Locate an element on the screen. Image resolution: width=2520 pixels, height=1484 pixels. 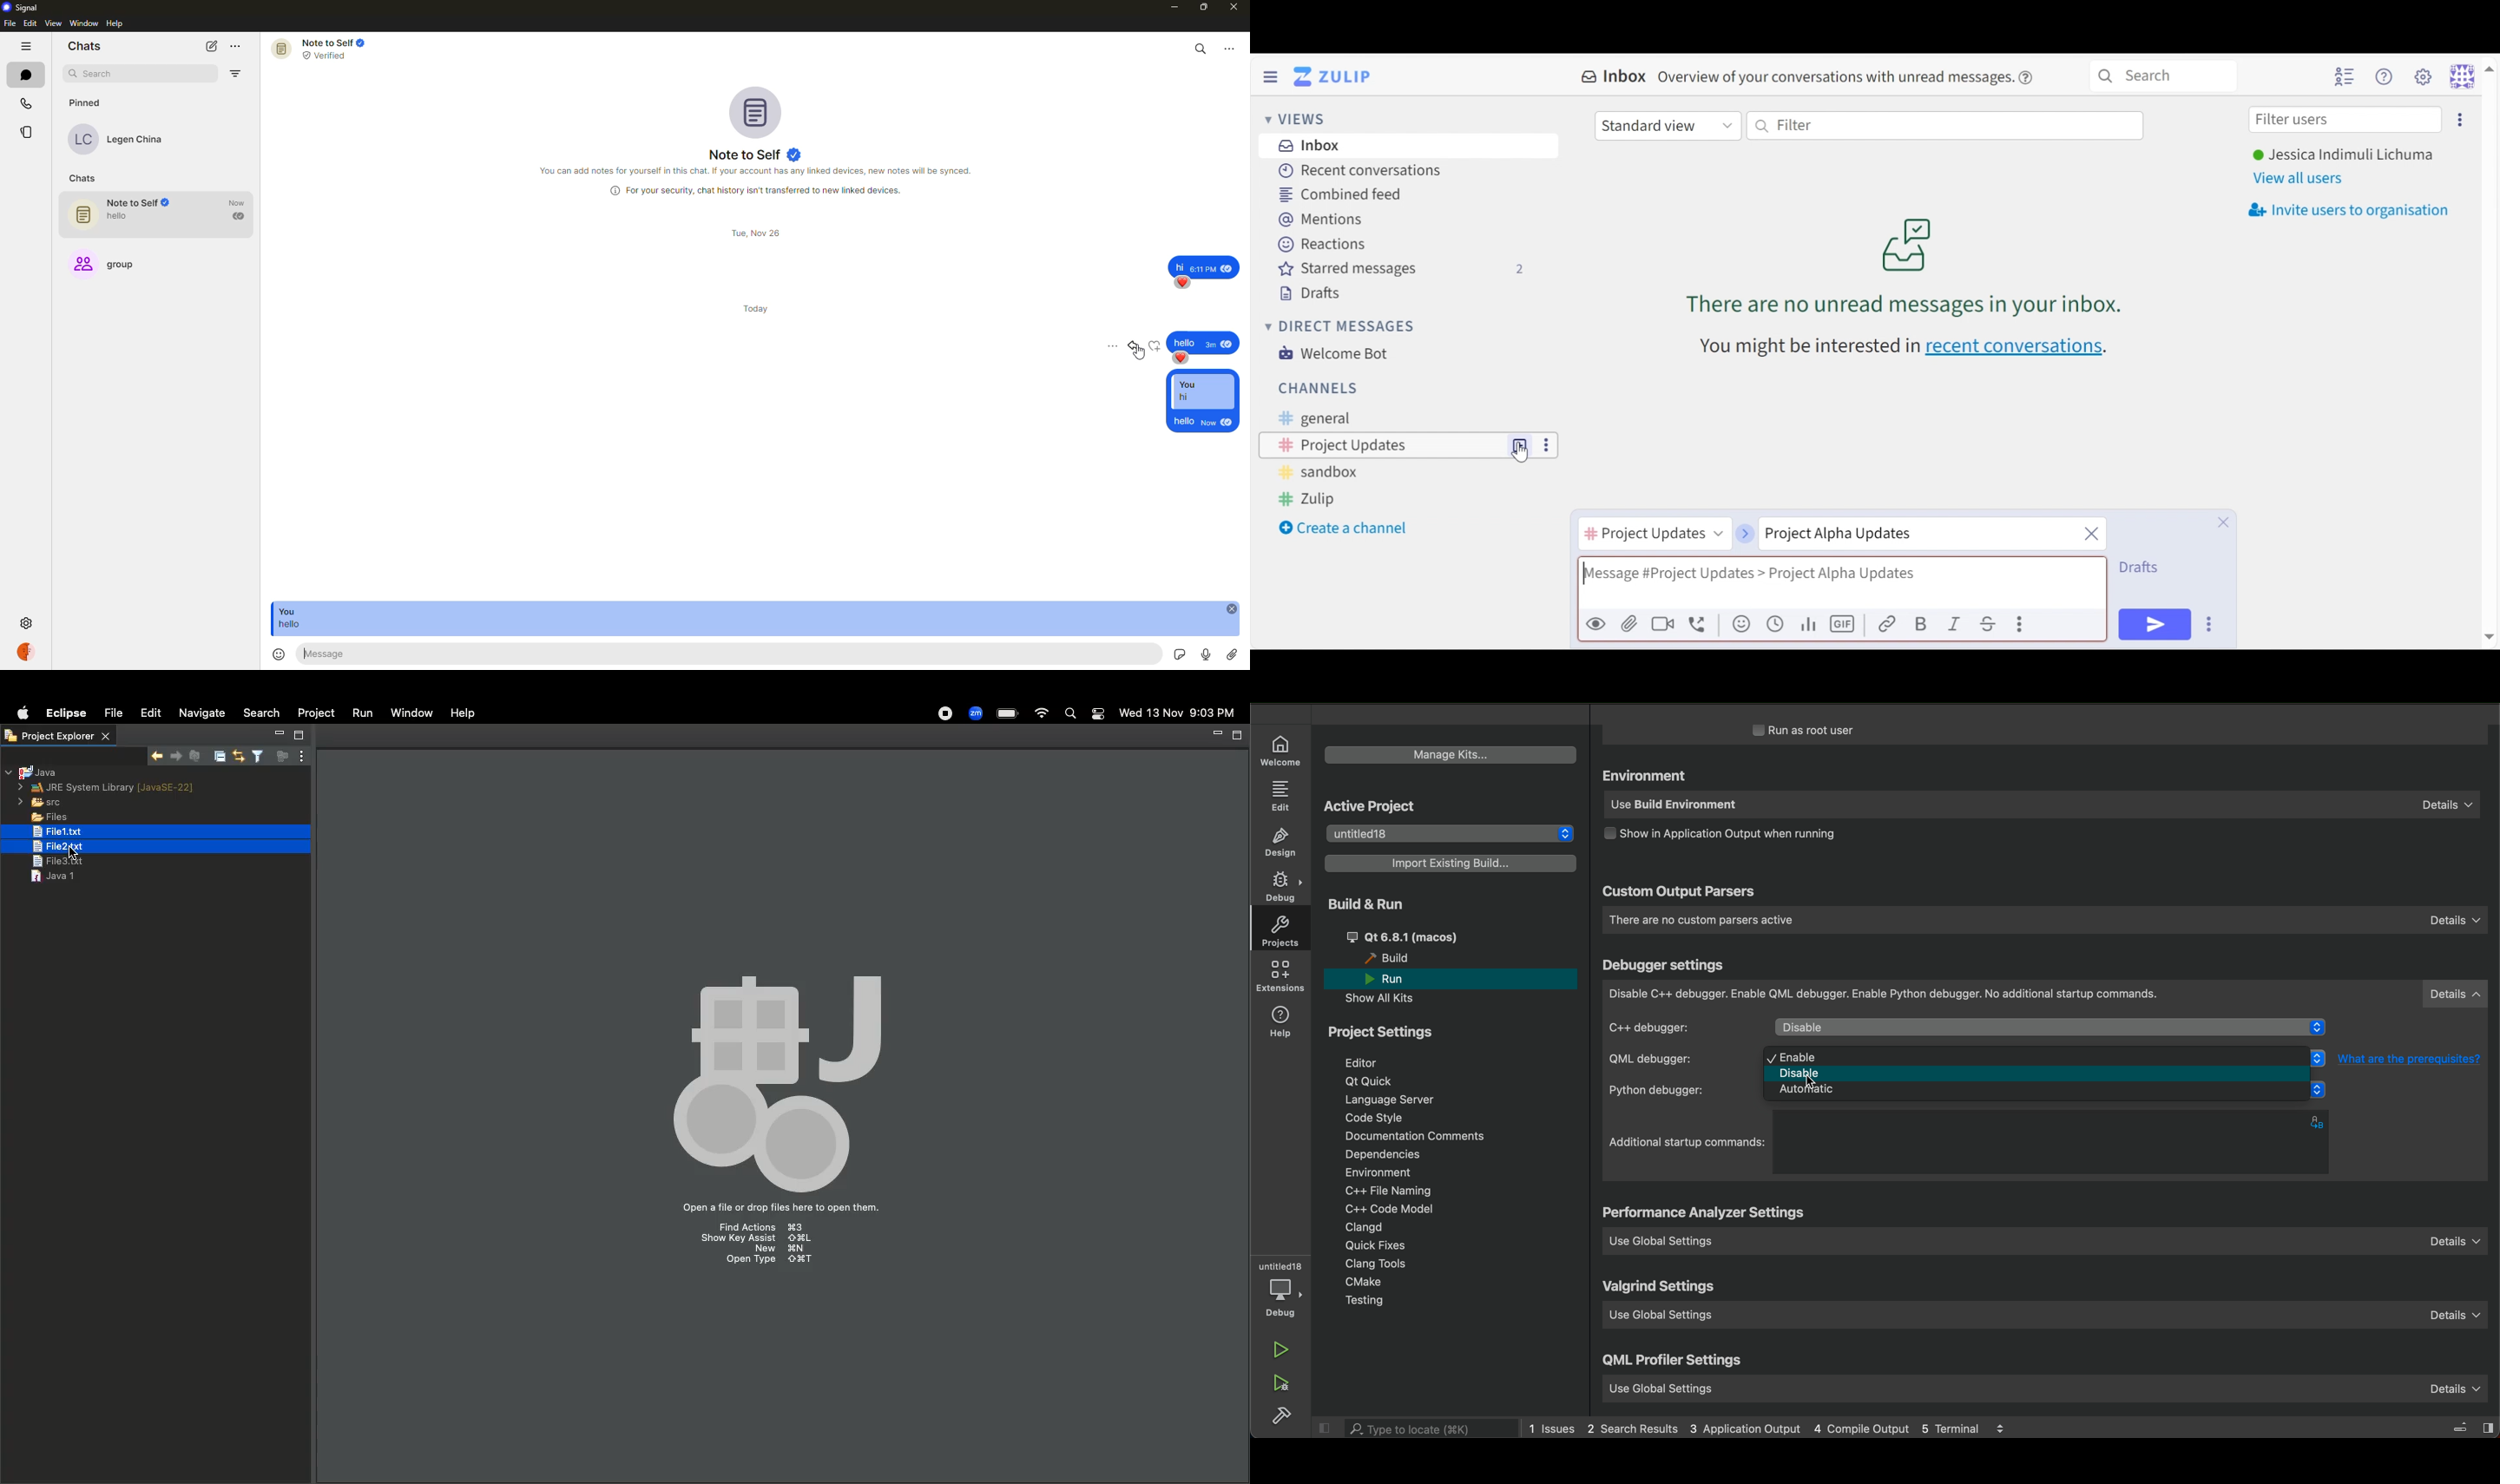
custom parsers is located at coordinates (2044, 920).